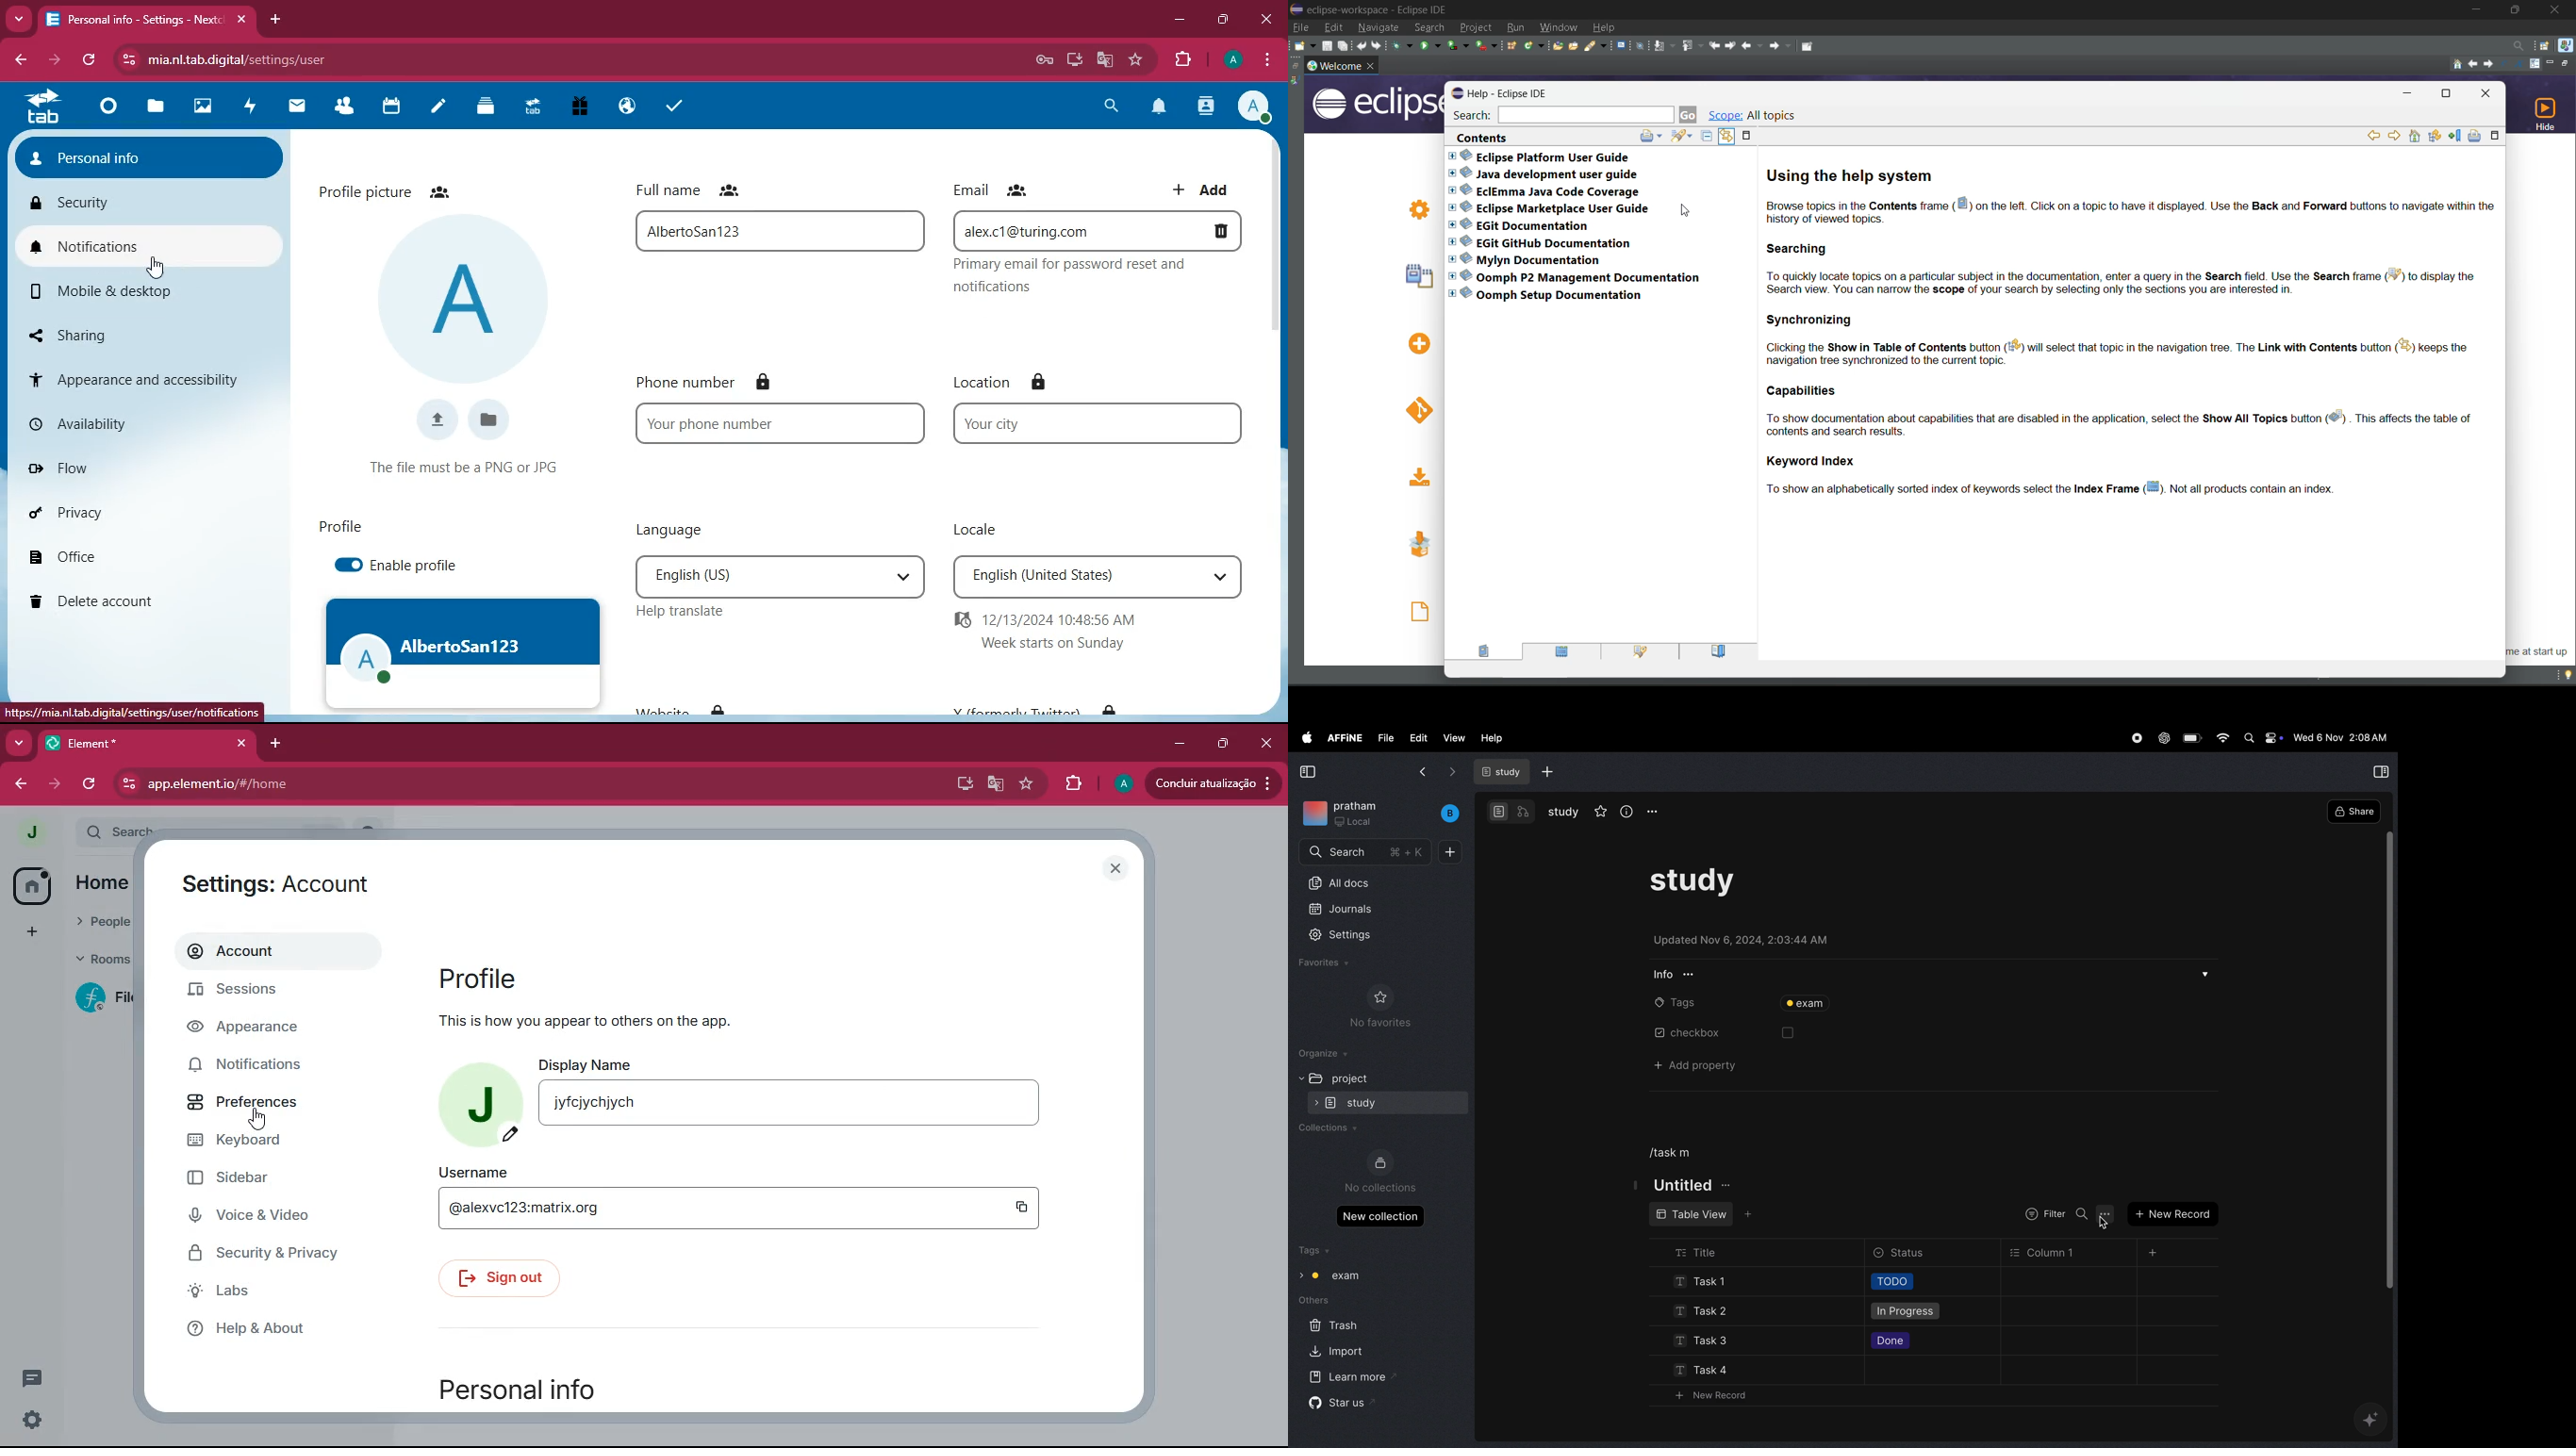 The height and width of the screenshot is (1456, 2576). What do you see at coordinates (665, 188) in the screenshot?
I see `full name` at bounding box center [665, 188].